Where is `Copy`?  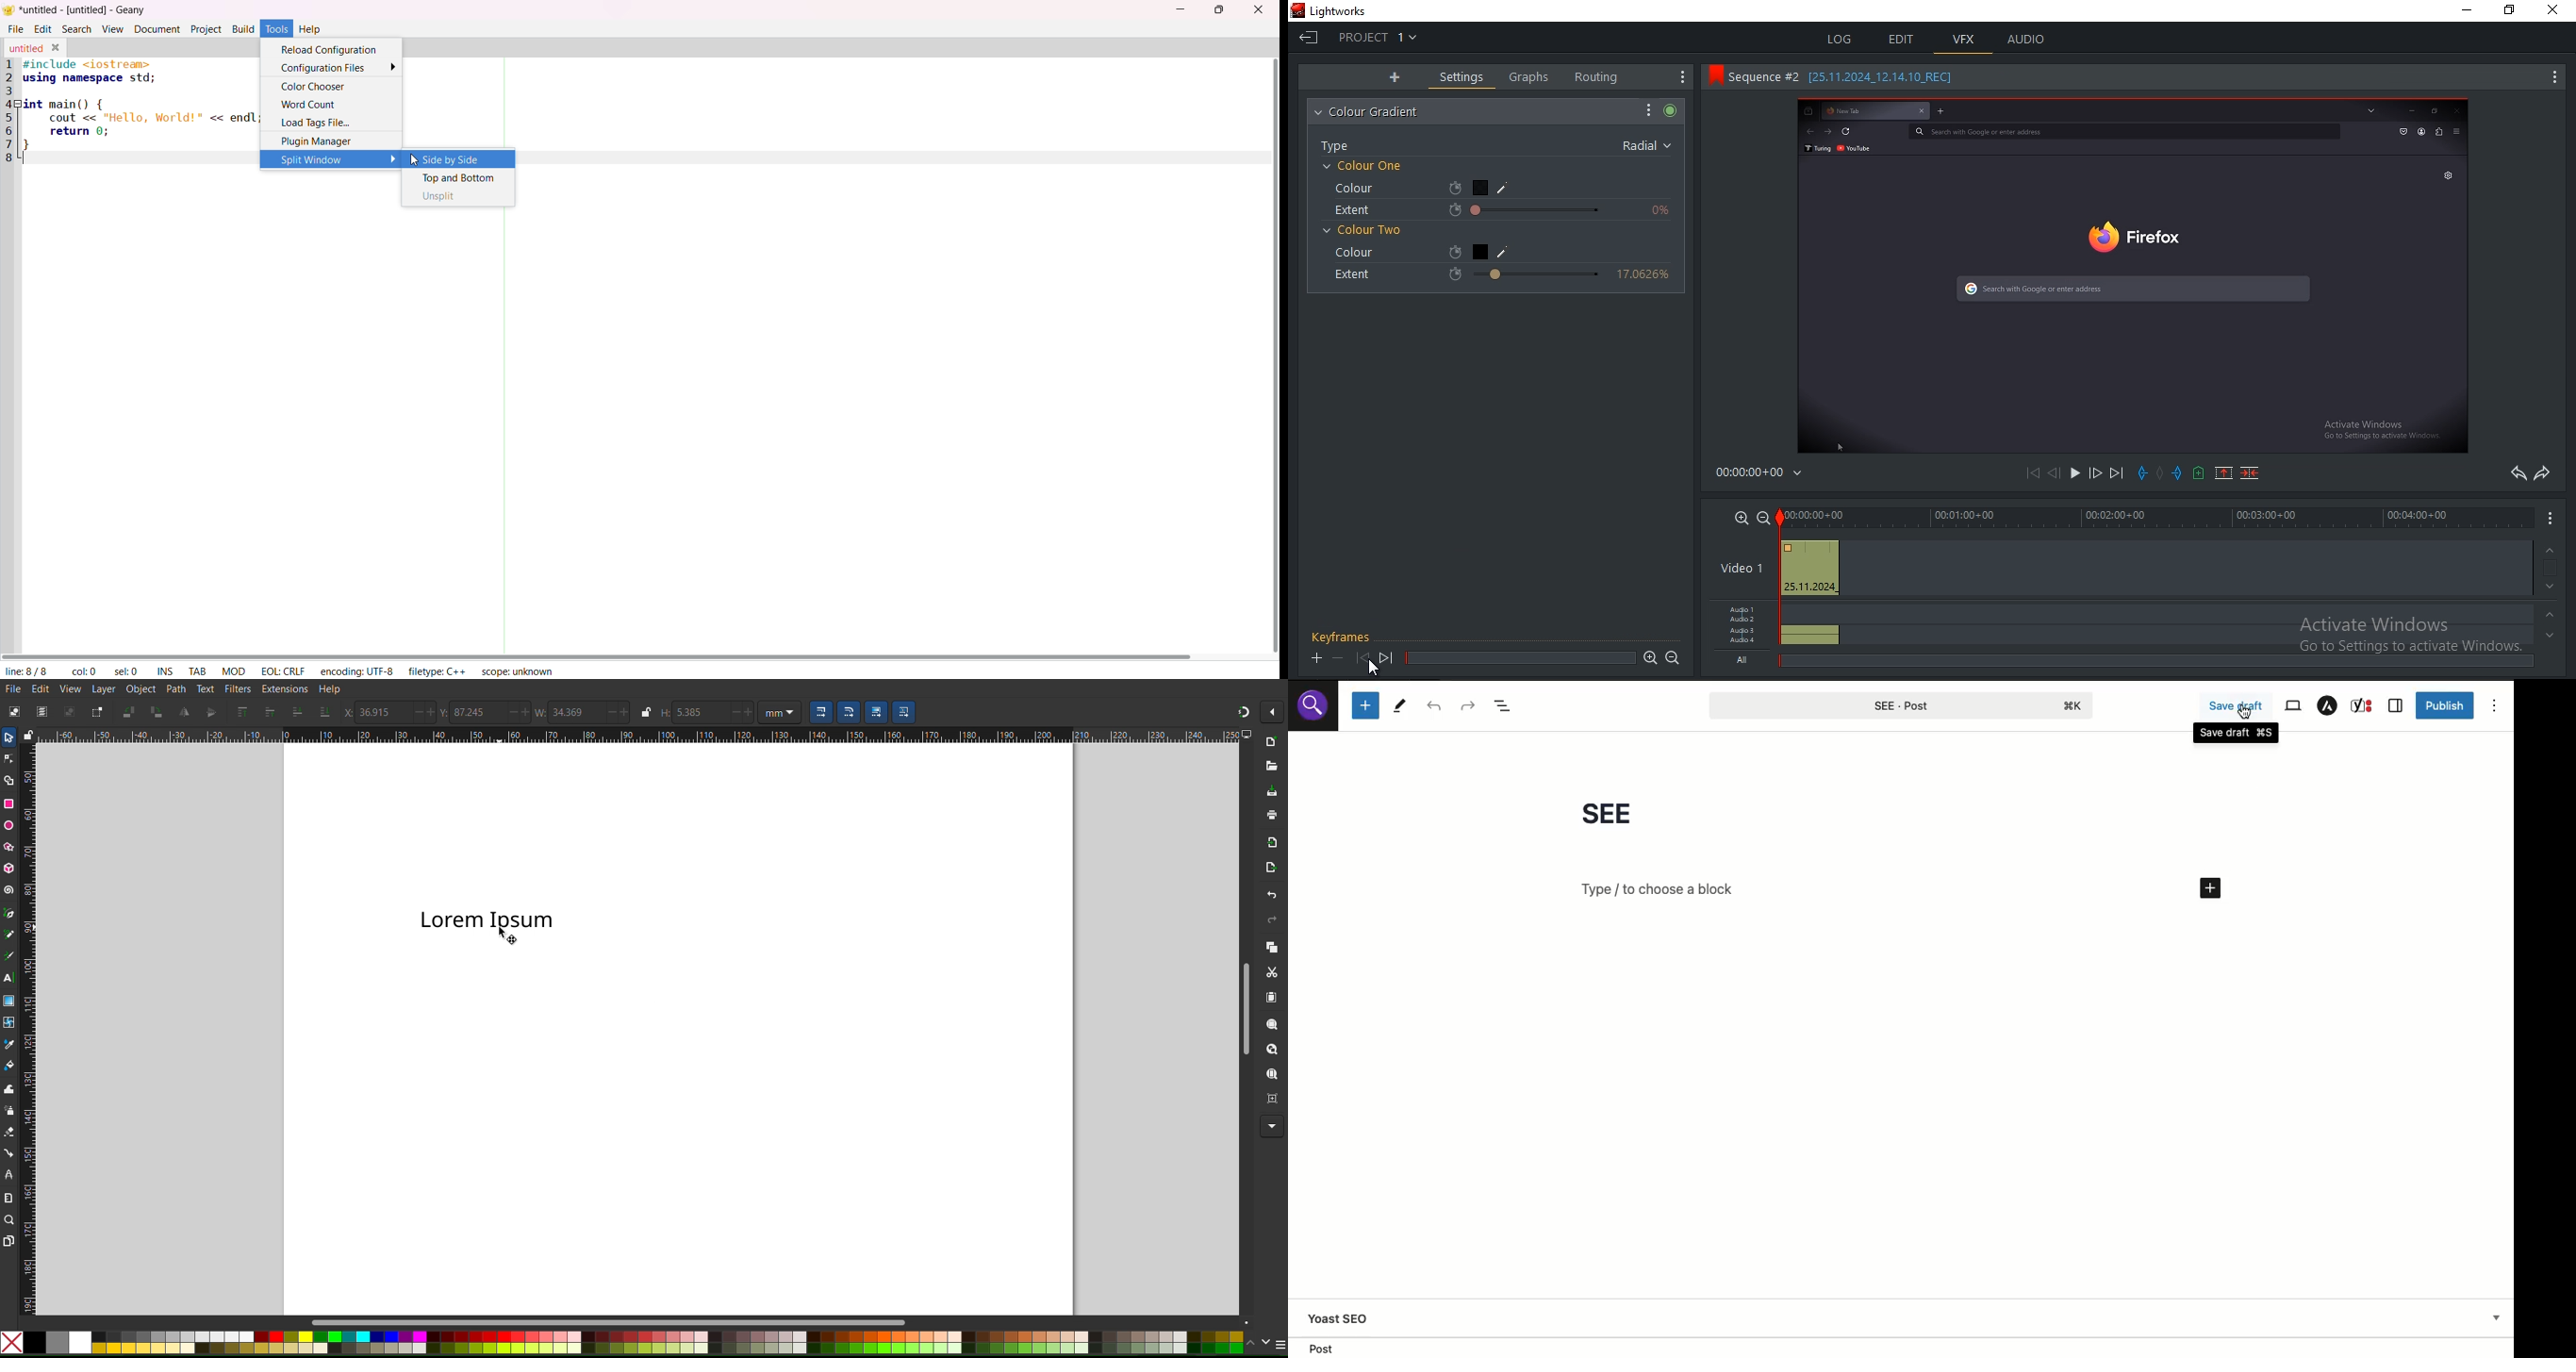
Copy is located at coordinates (1269, 949).